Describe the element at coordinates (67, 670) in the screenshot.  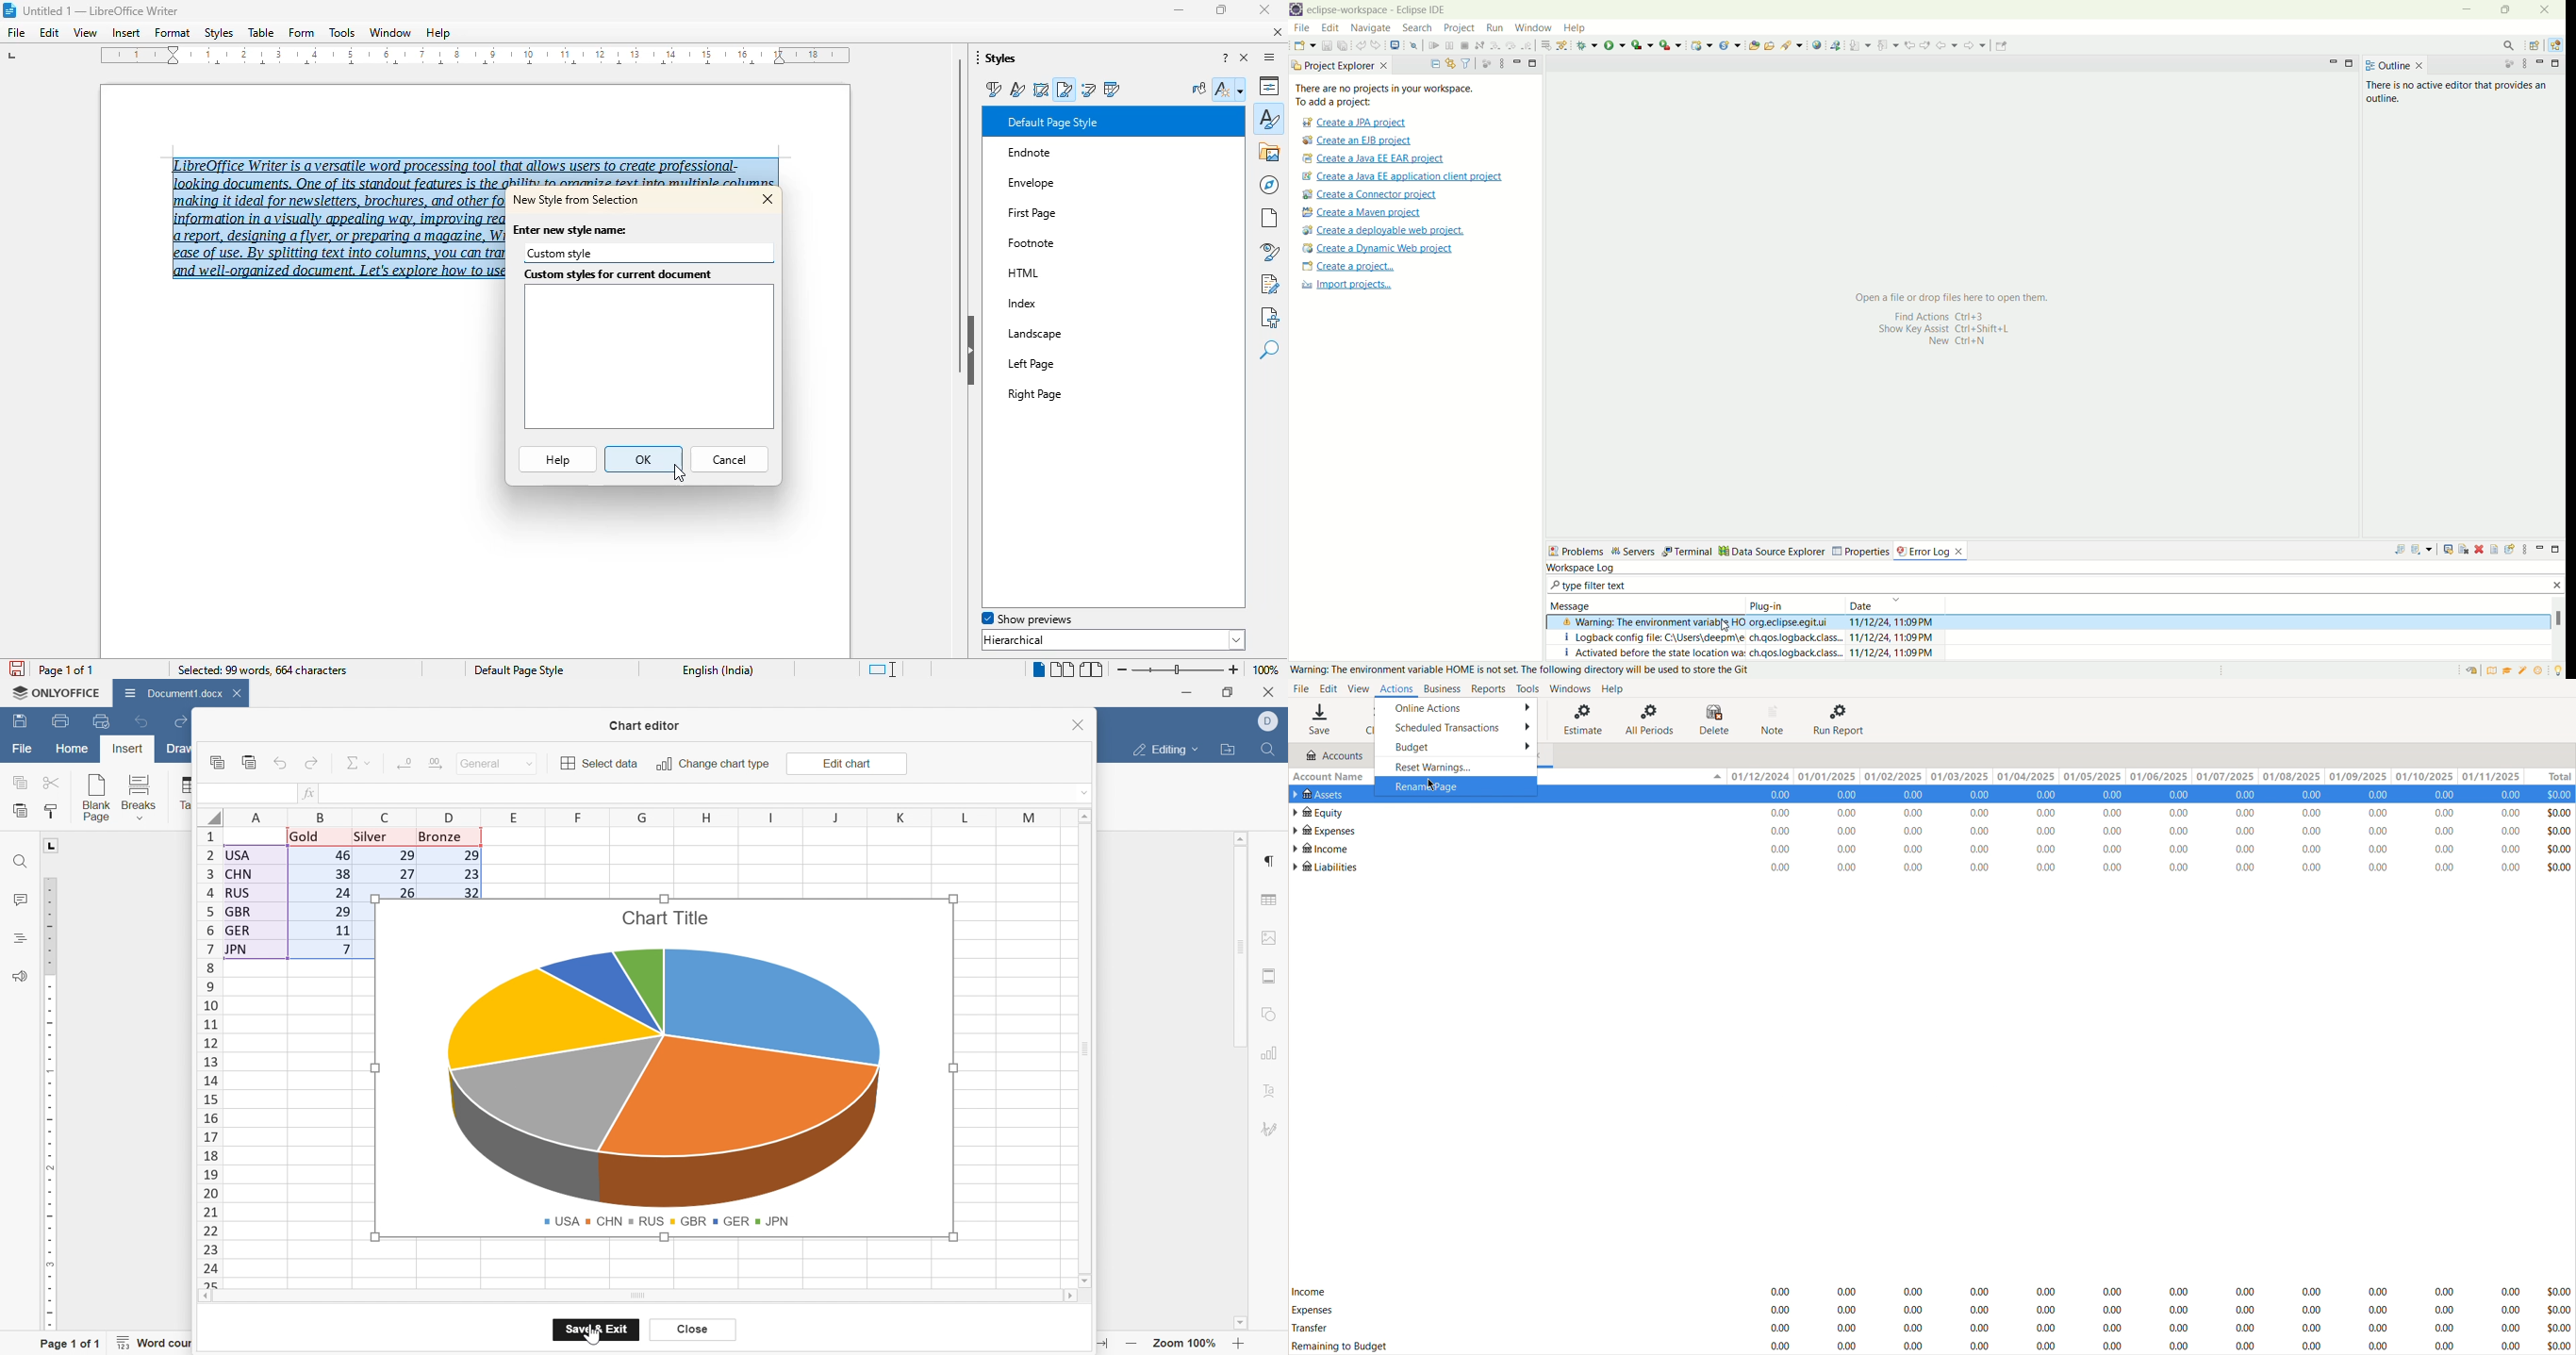
I see `page 1 of 1` at that location.